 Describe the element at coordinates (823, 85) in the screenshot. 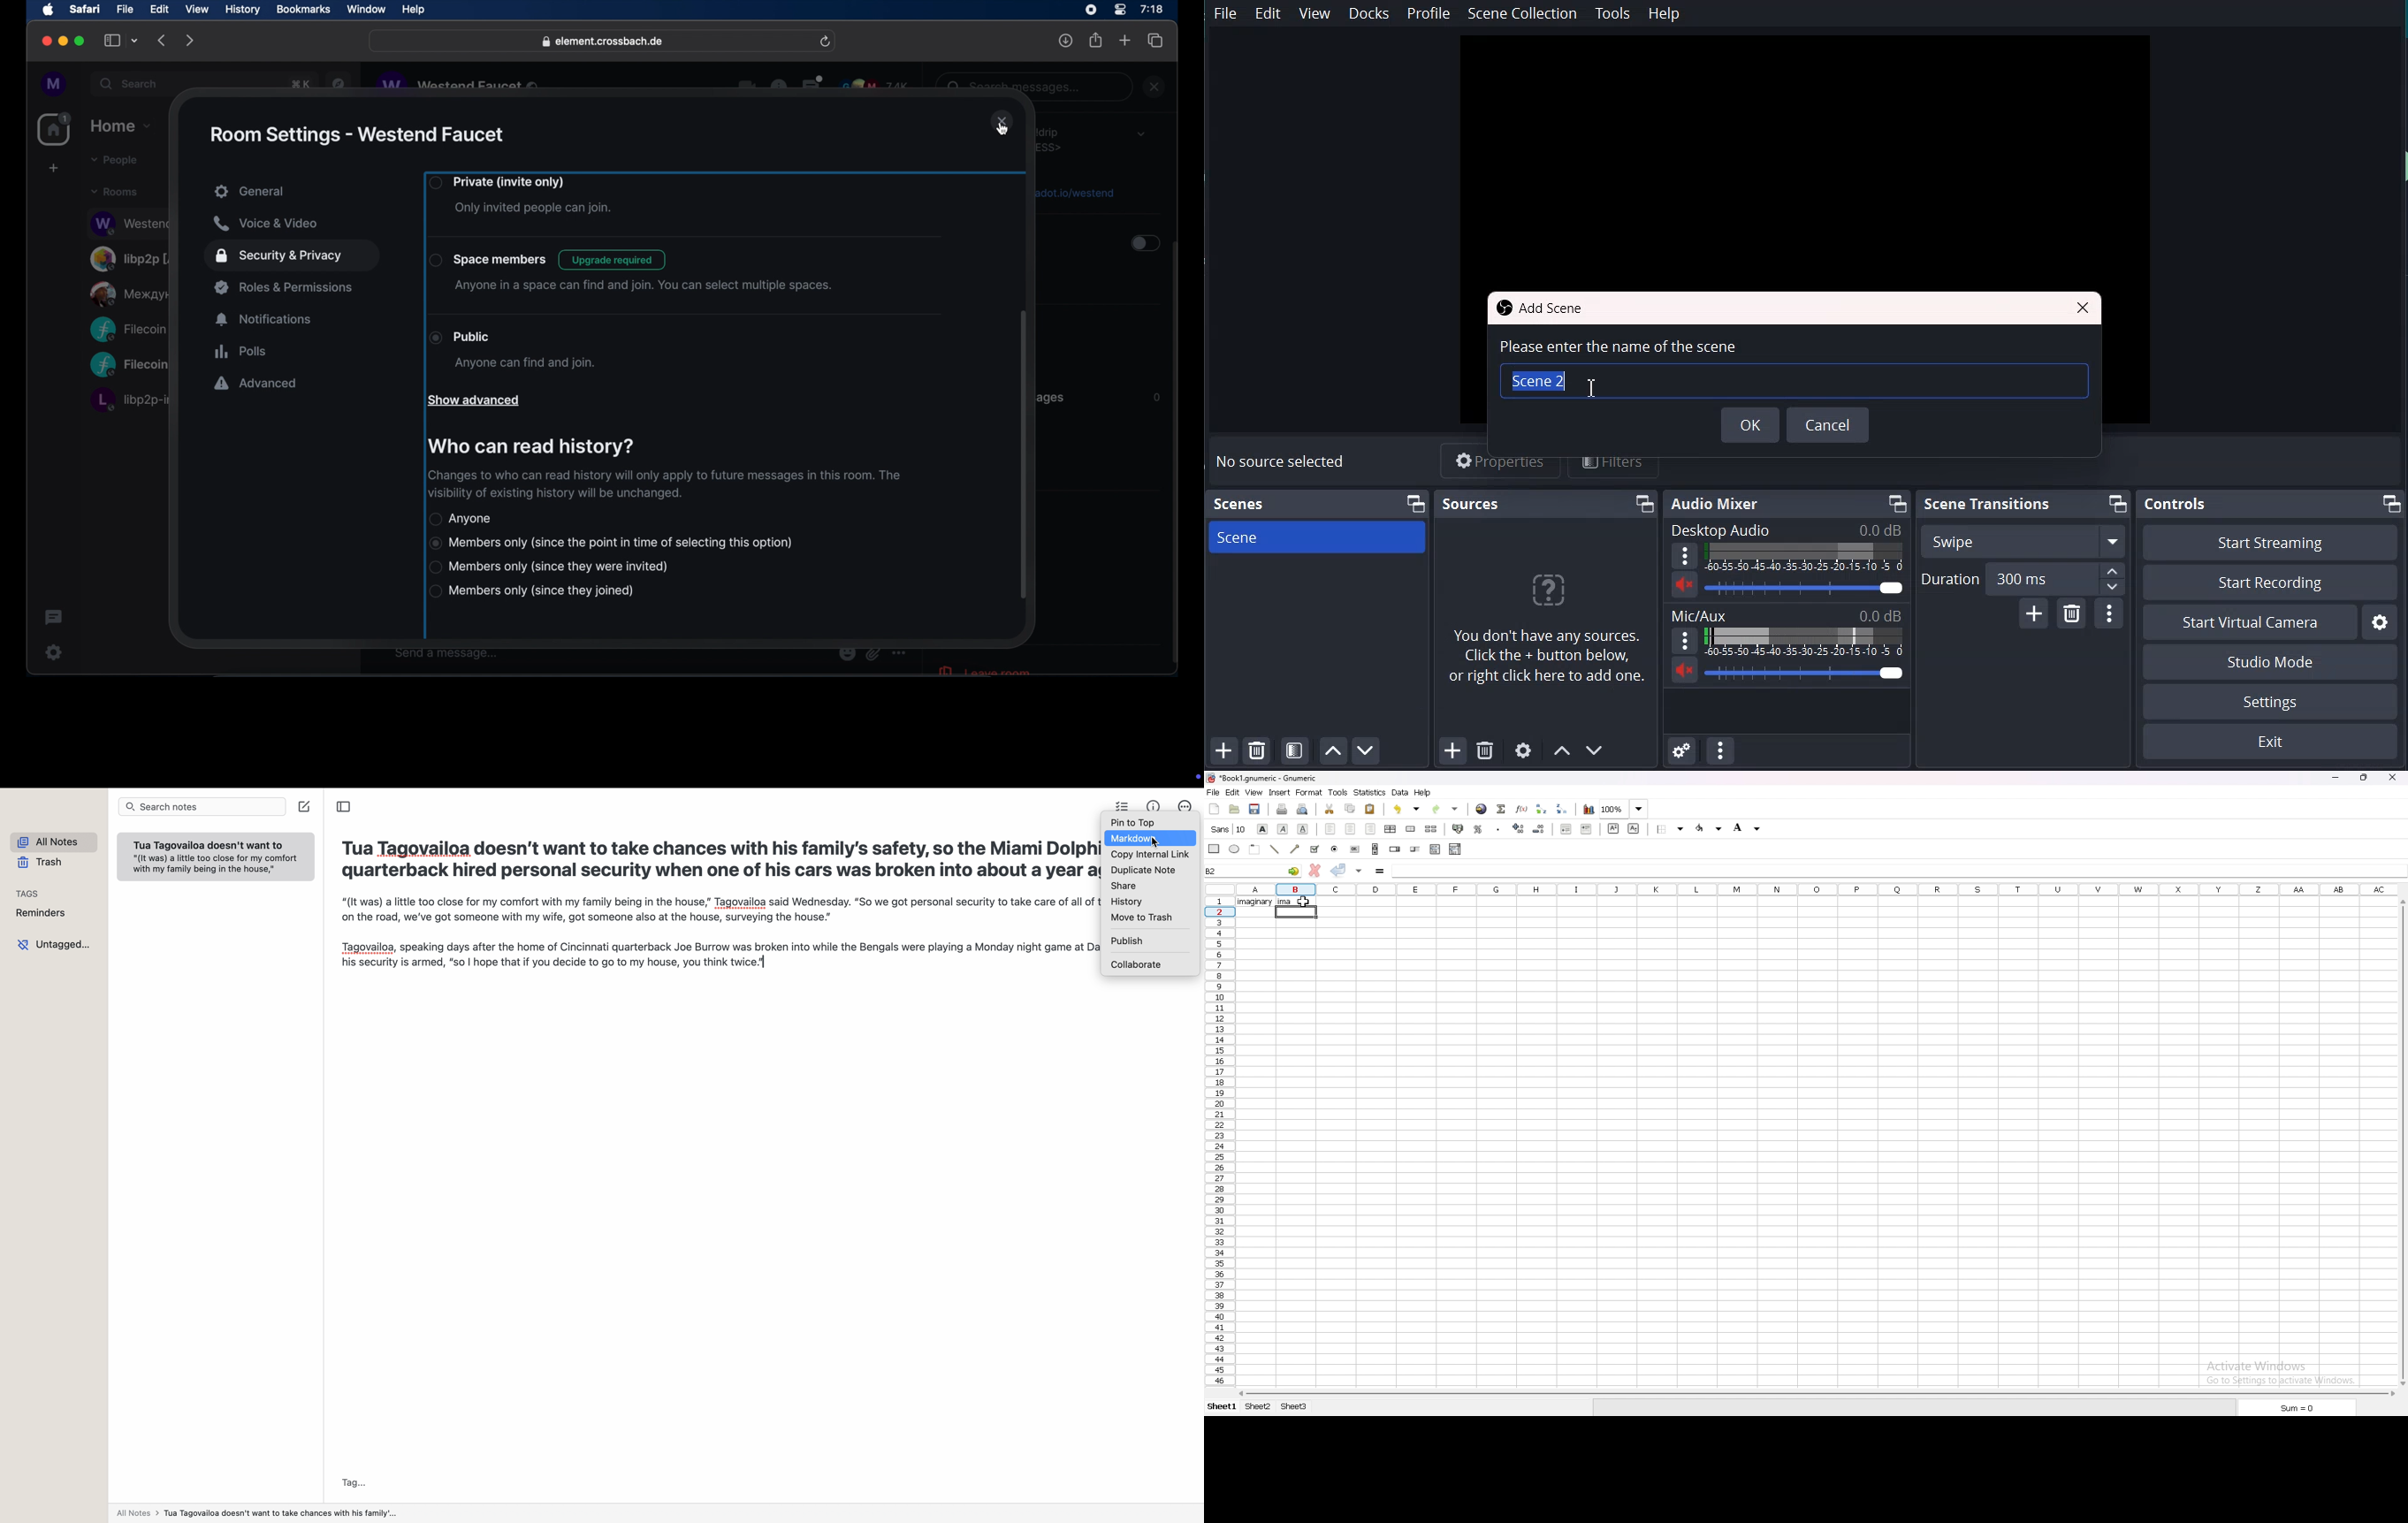

I see `obscure icons` at that location.